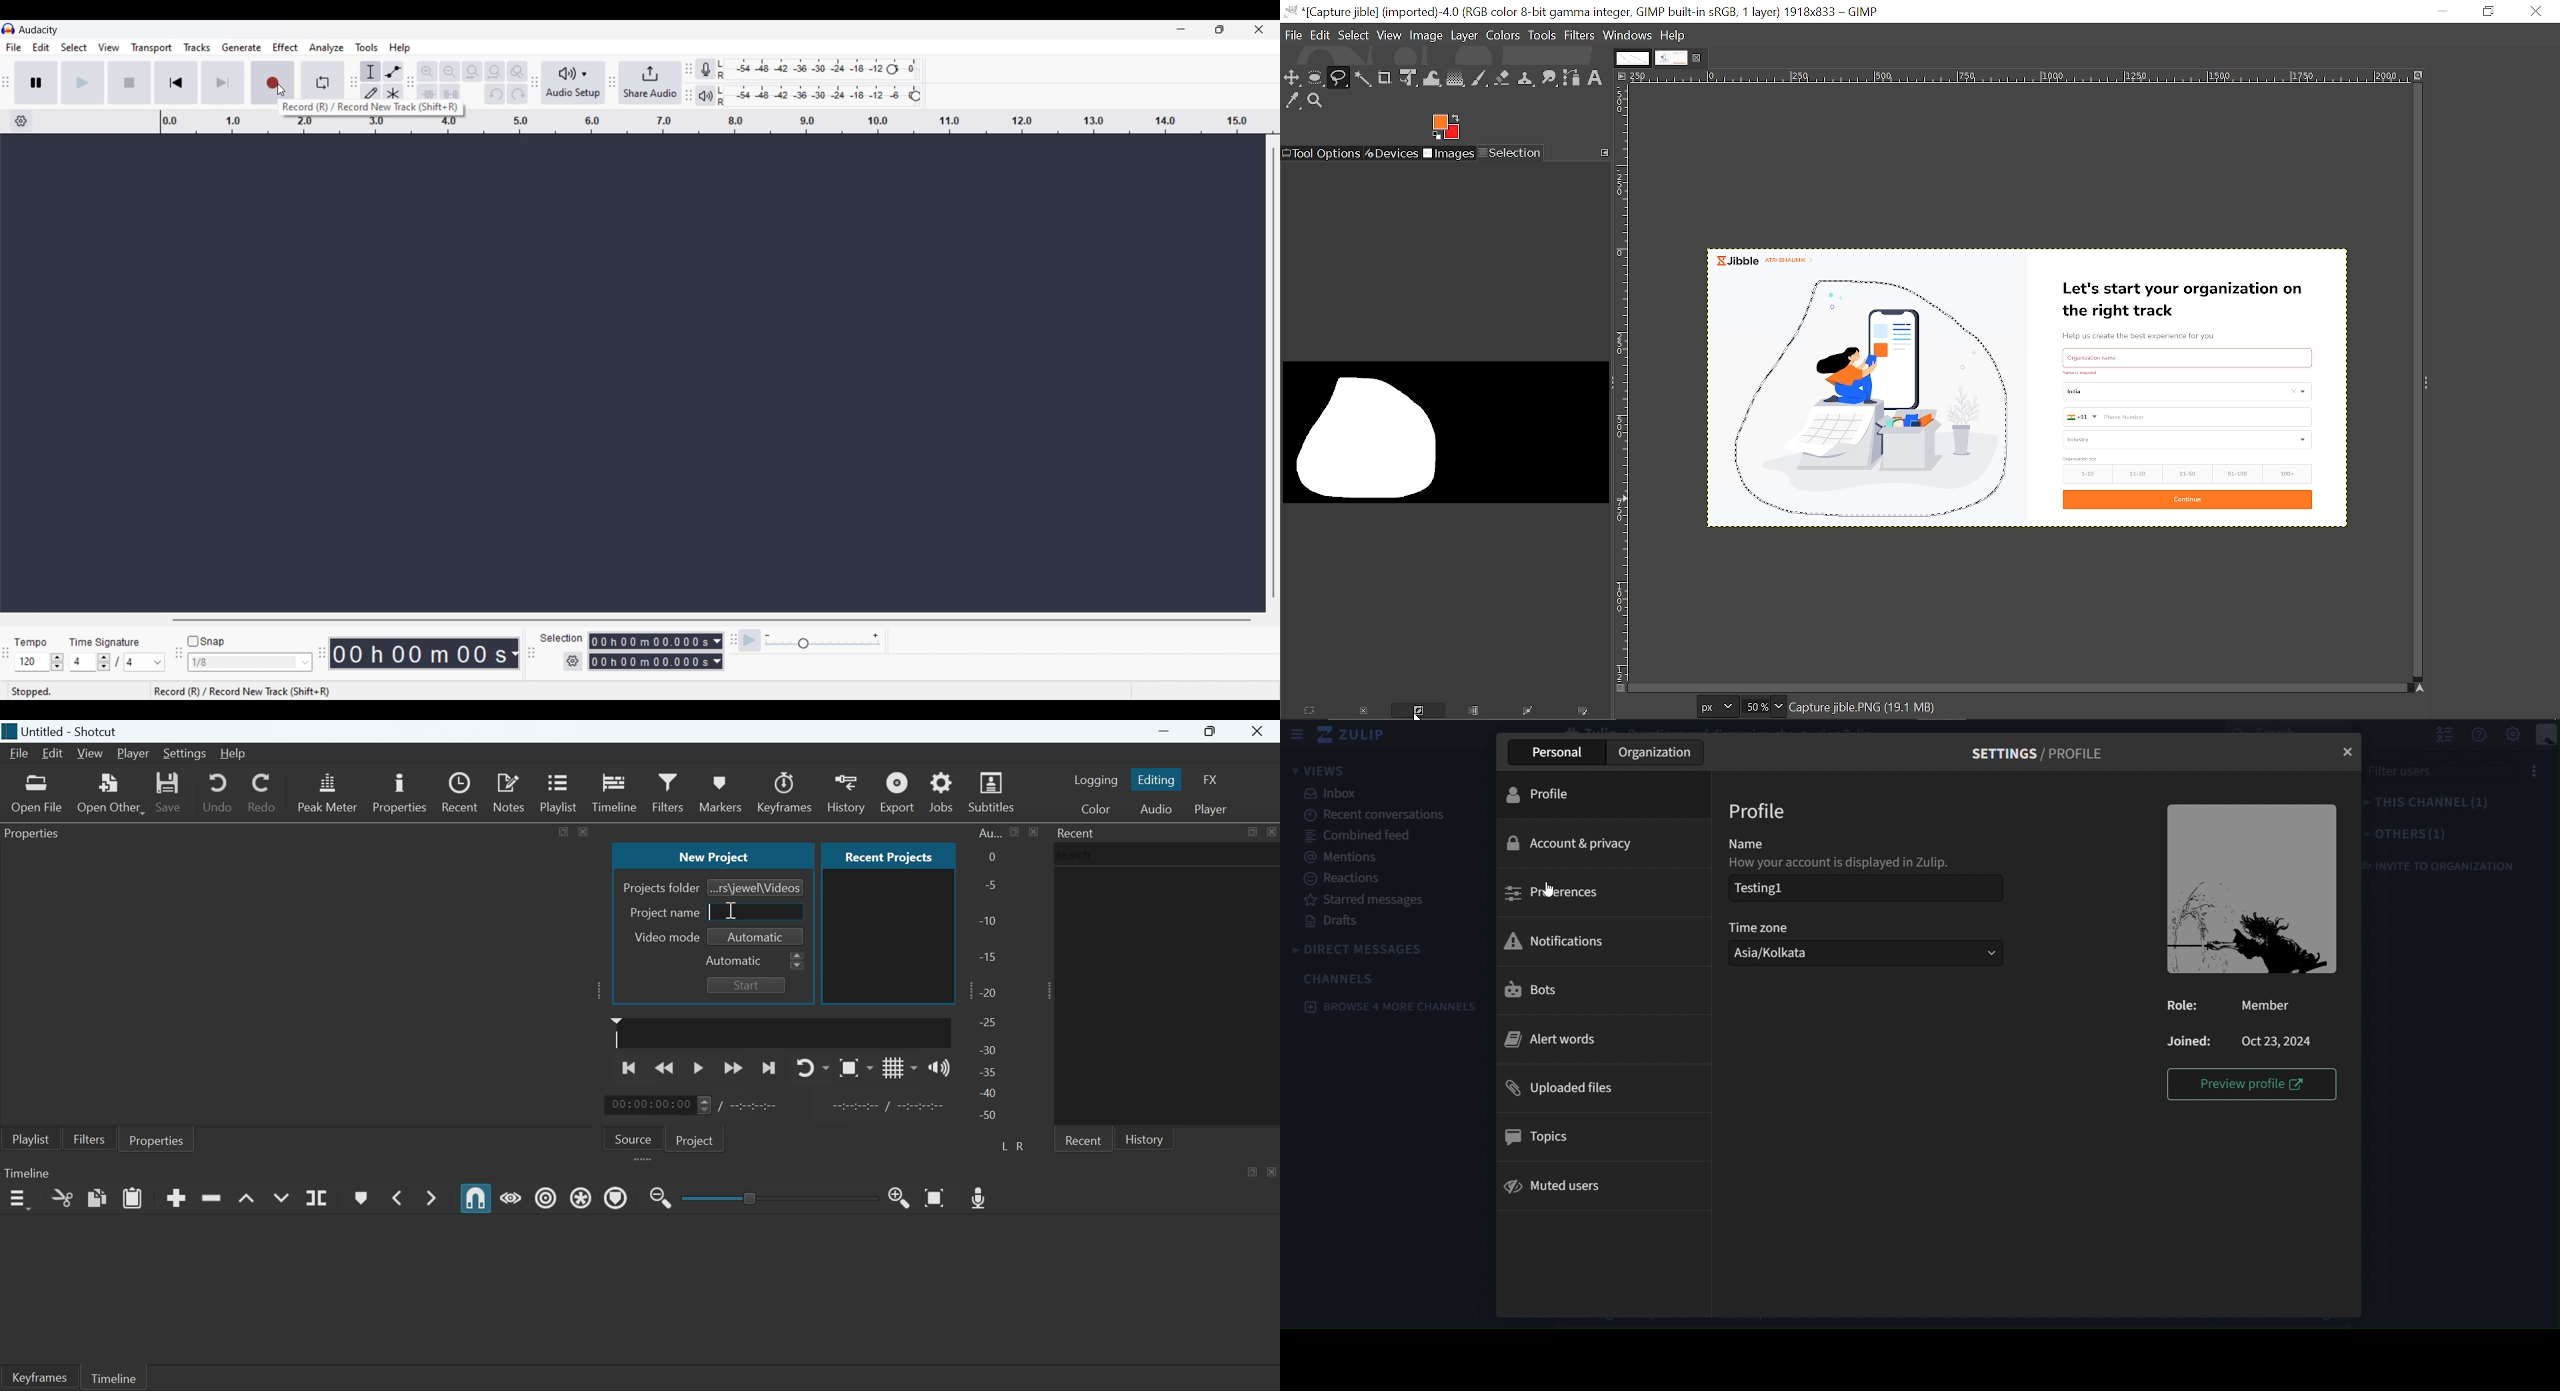 The width and height of the screenshot is (2576, 1400). Describe the element at coordinates (705, 69) in the screenshot. I see `Record meter` at that location.